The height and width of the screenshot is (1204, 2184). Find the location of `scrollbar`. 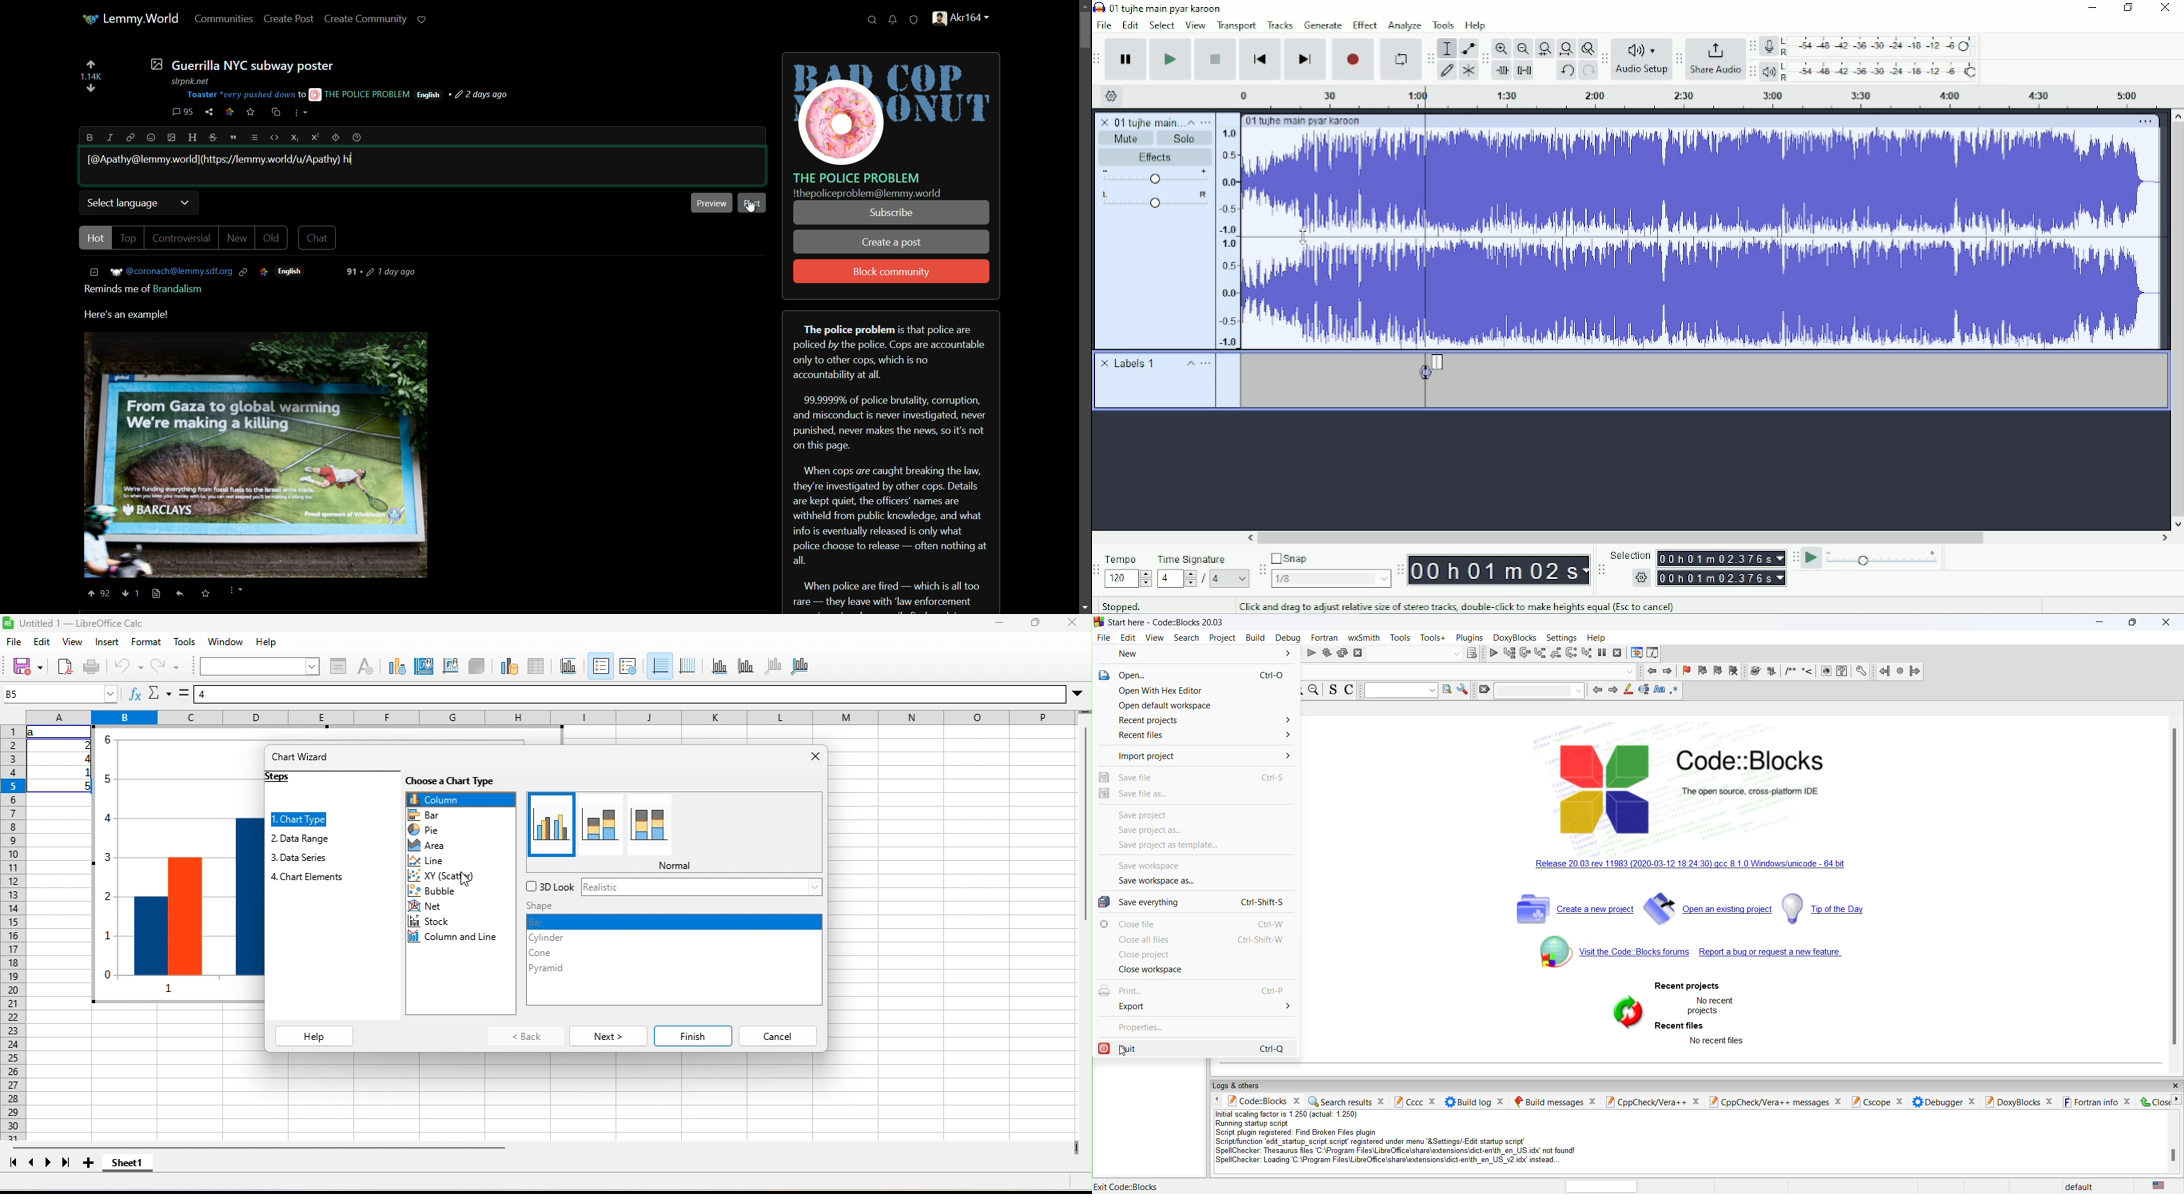

scrollbar is located at coordinates (2173, 1155).